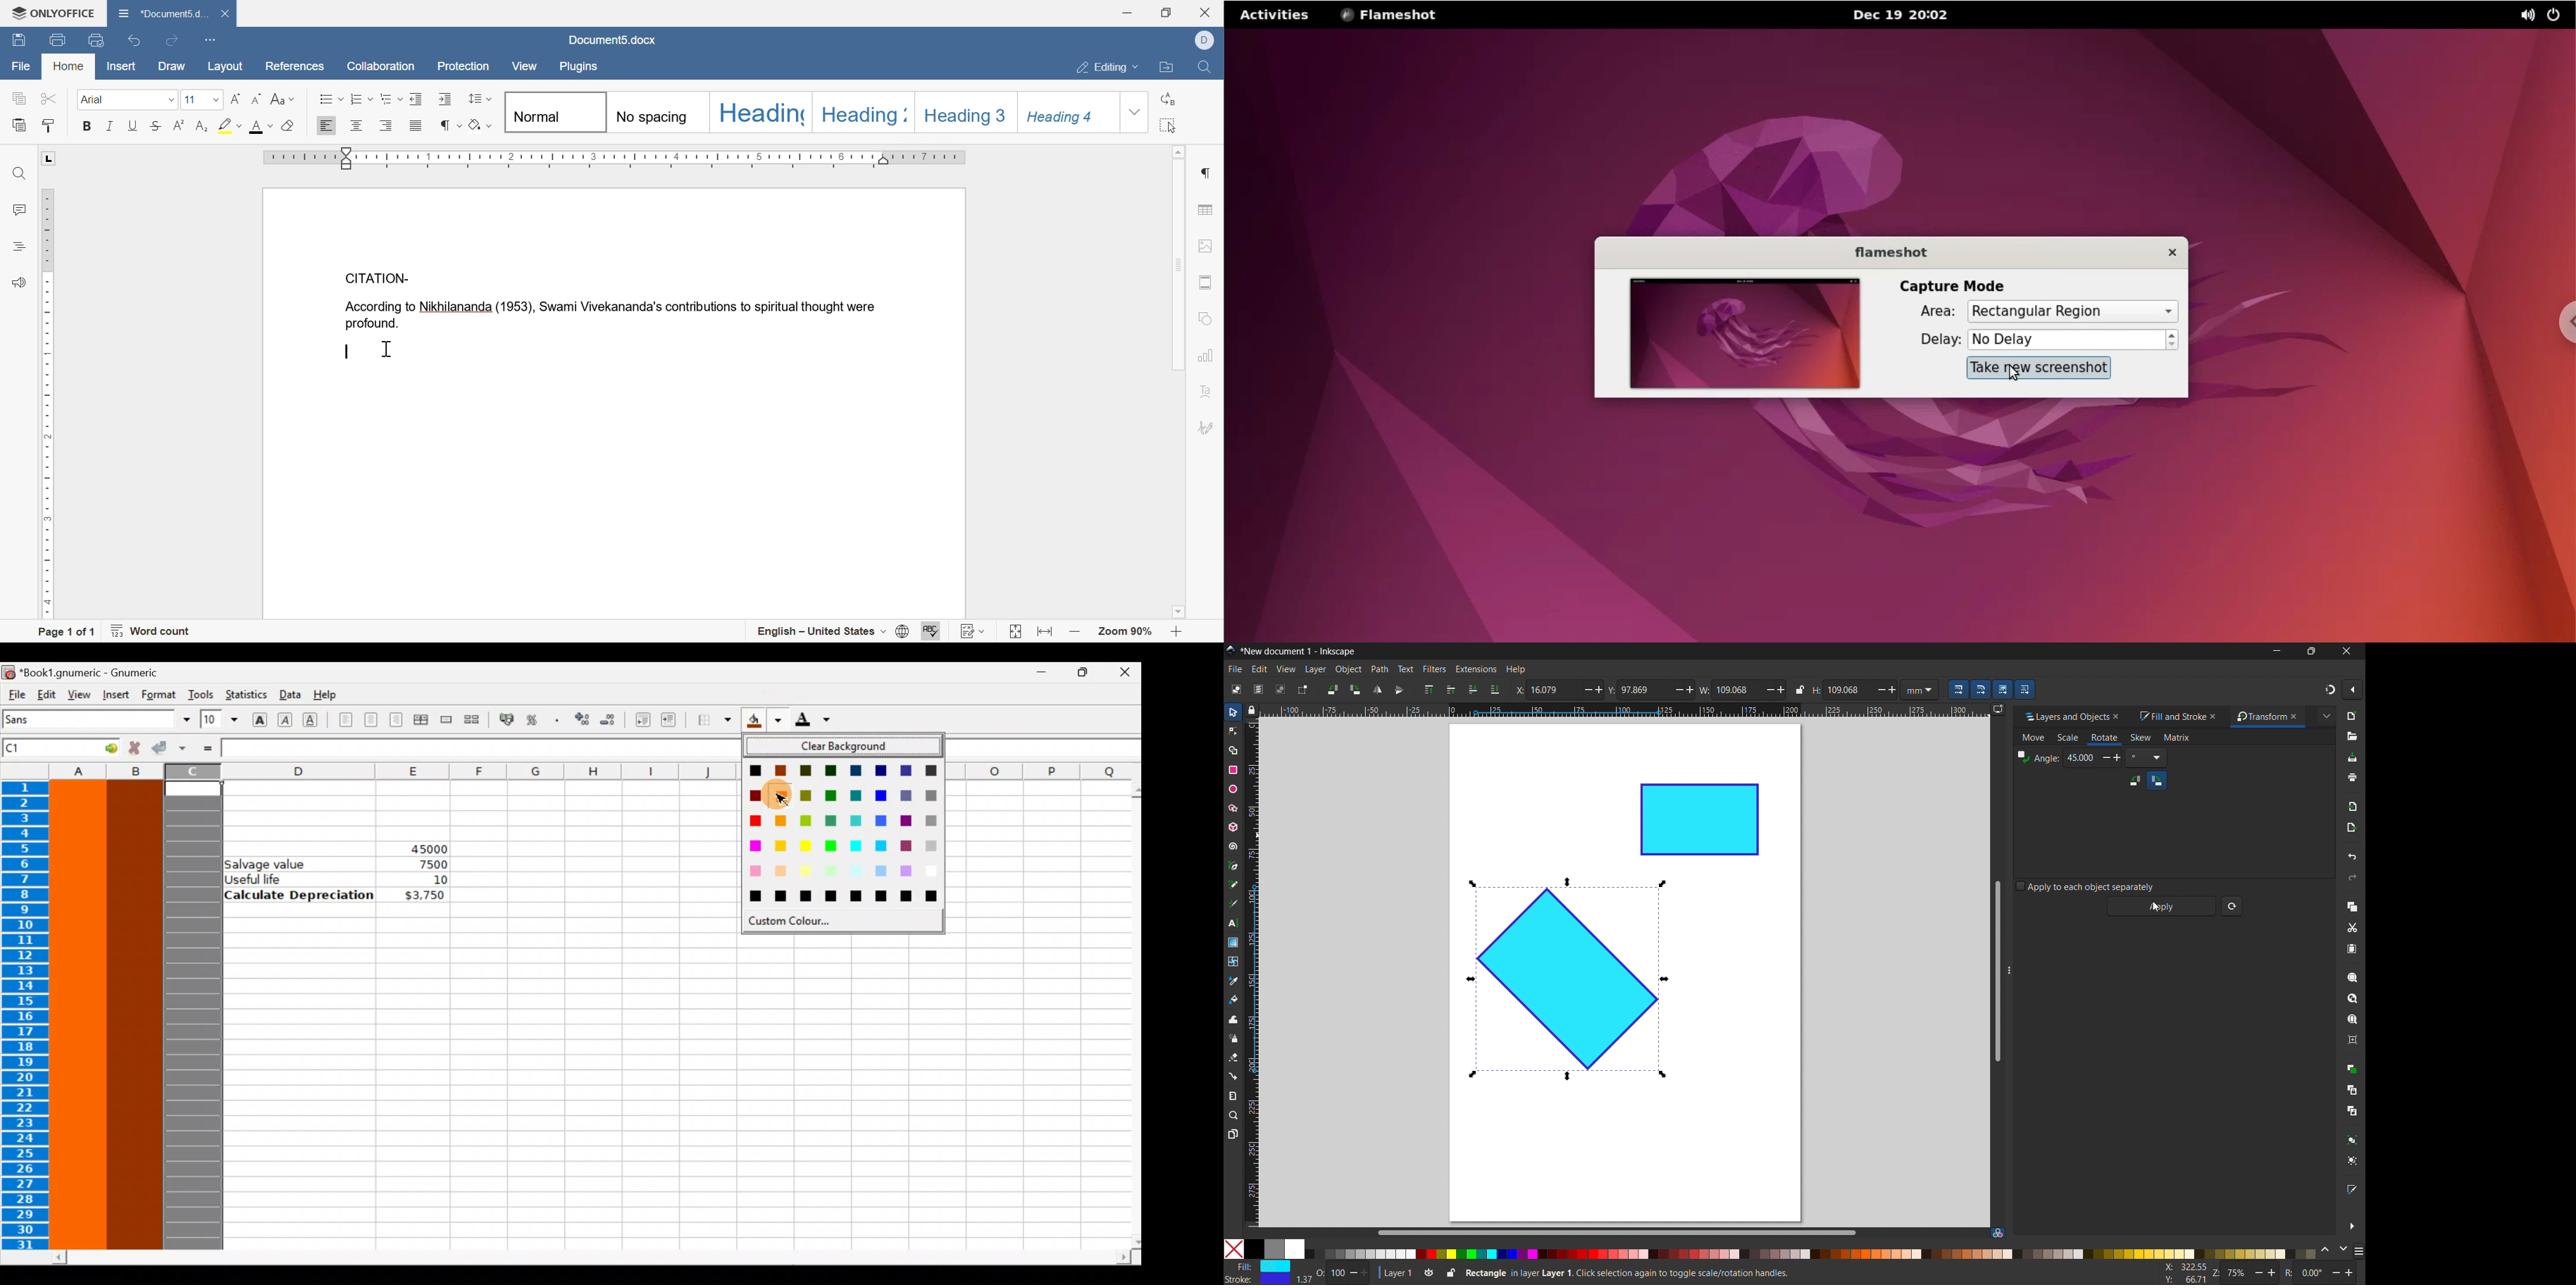 The height and width of the screenshot is (1288, 2576). I want to click on close, so click(2300, 716).